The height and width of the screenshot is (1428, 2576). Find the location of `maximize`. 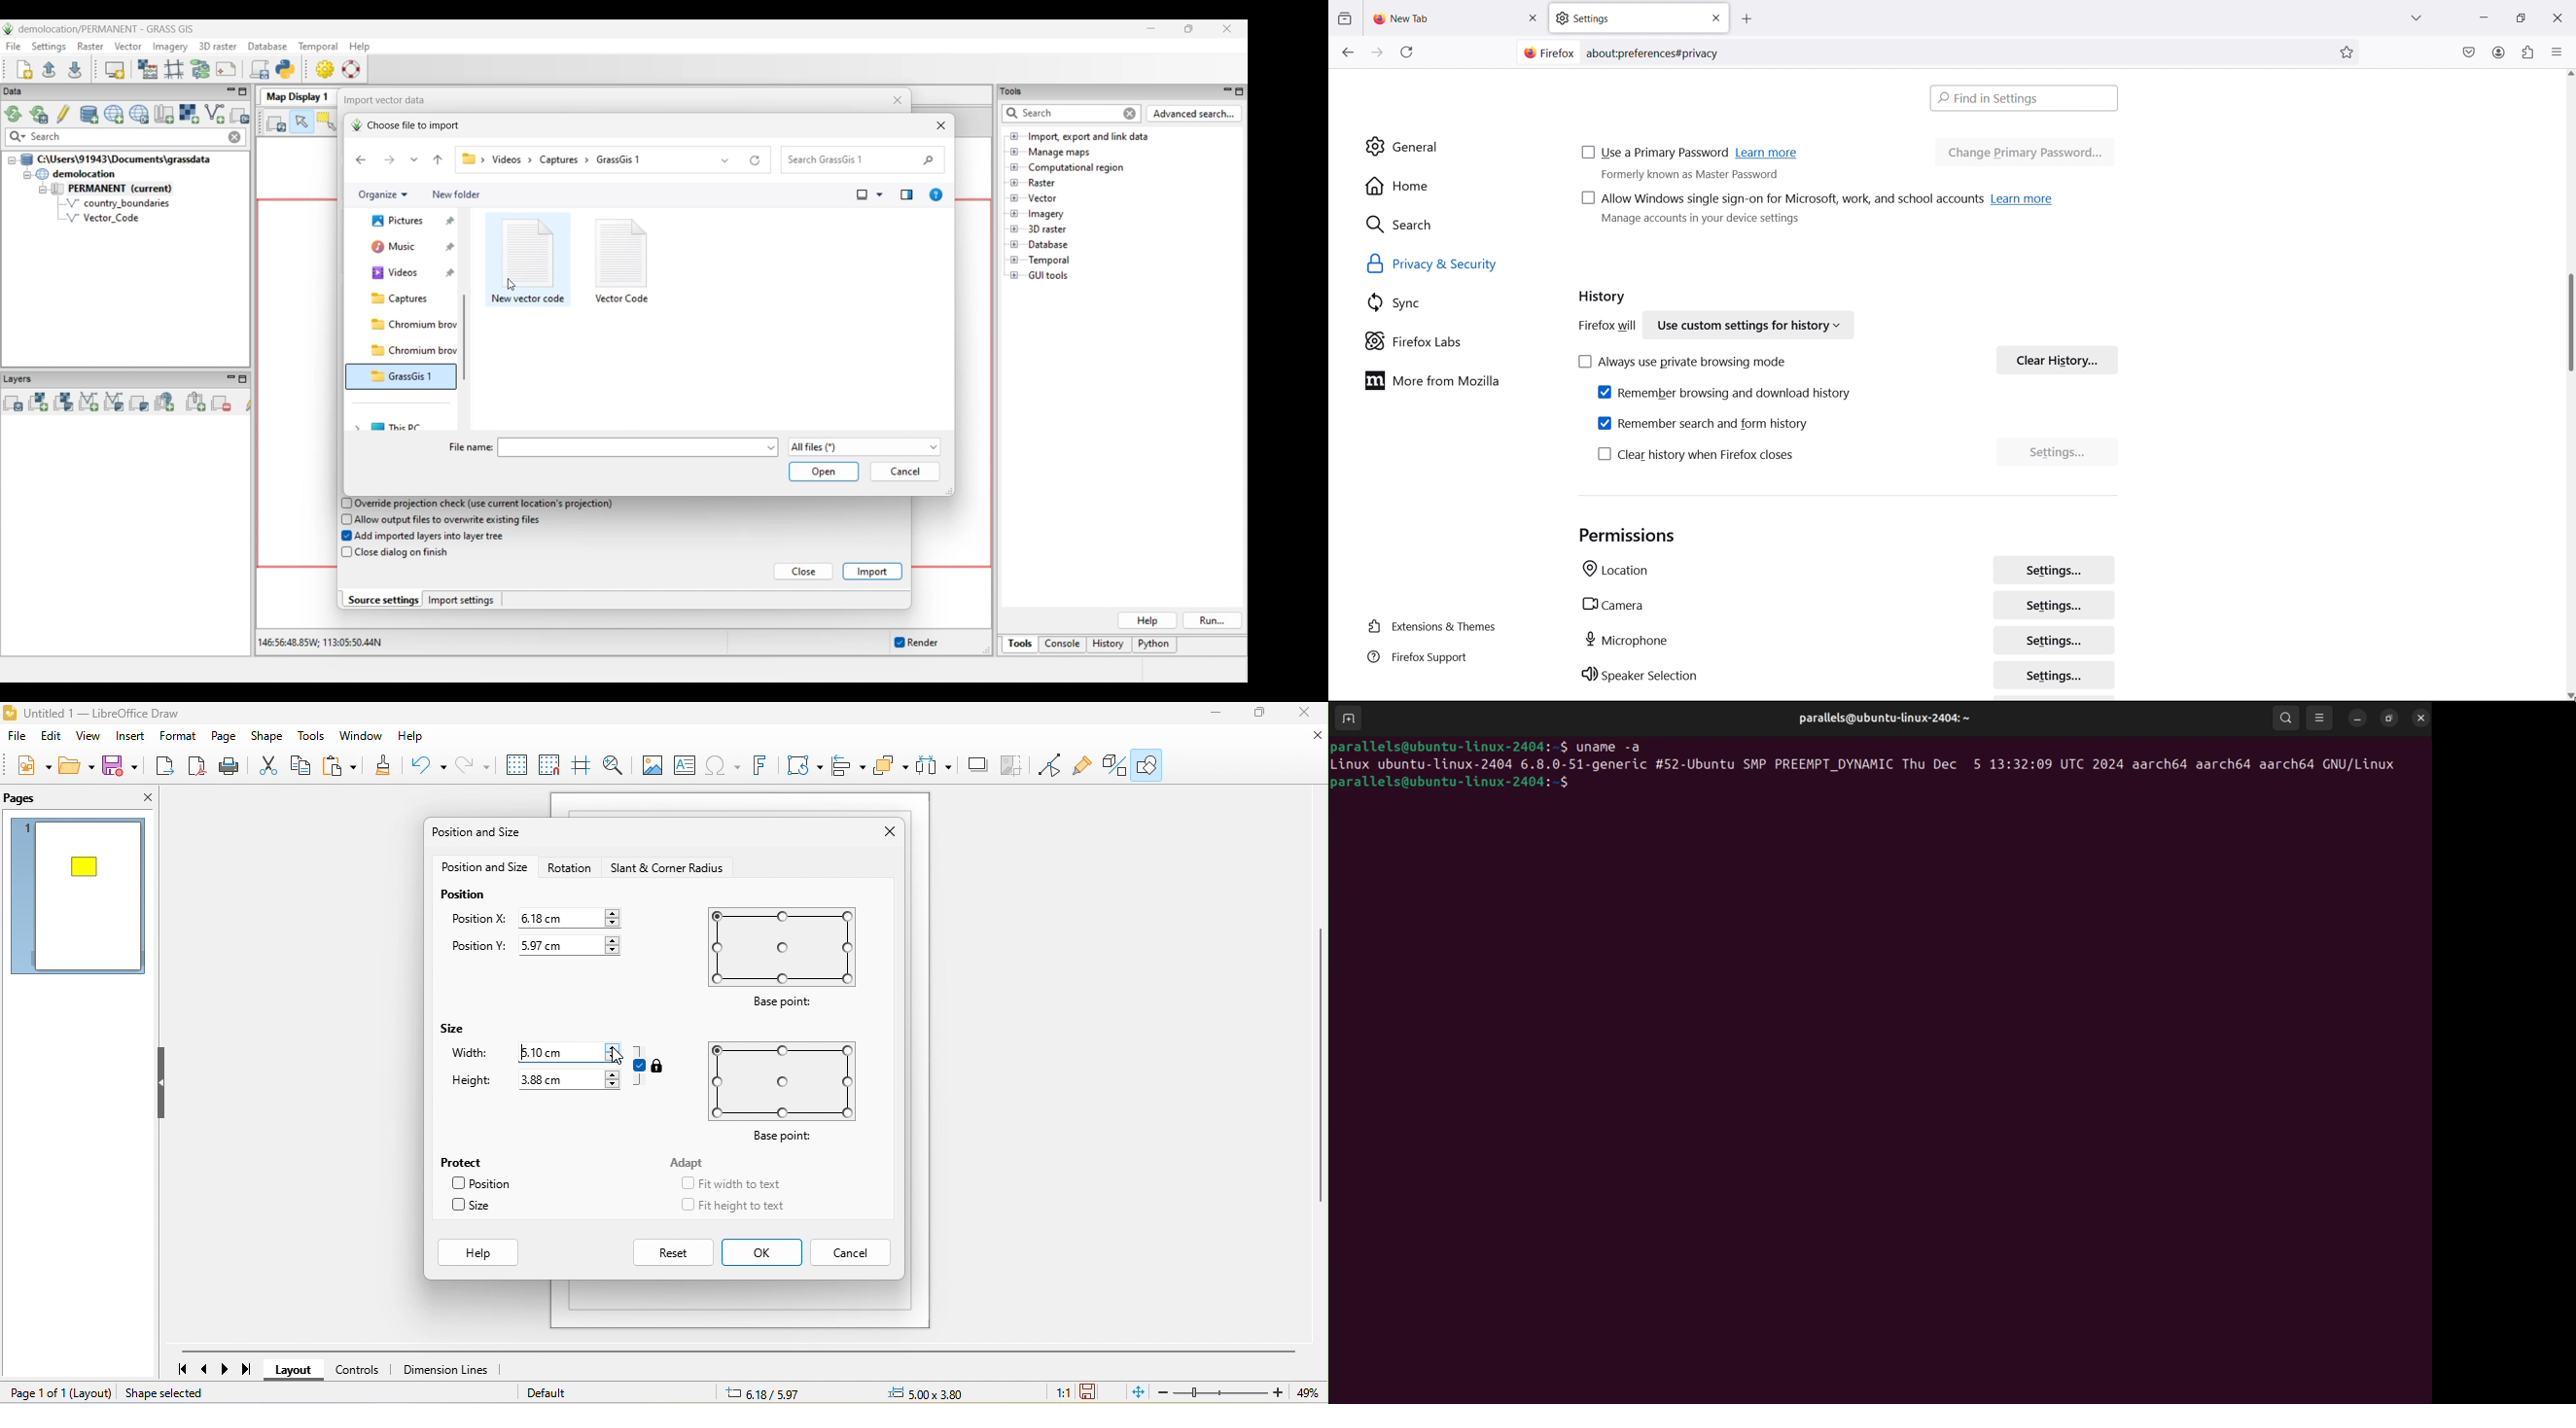

maximize is located at coordinates (2518, 18).